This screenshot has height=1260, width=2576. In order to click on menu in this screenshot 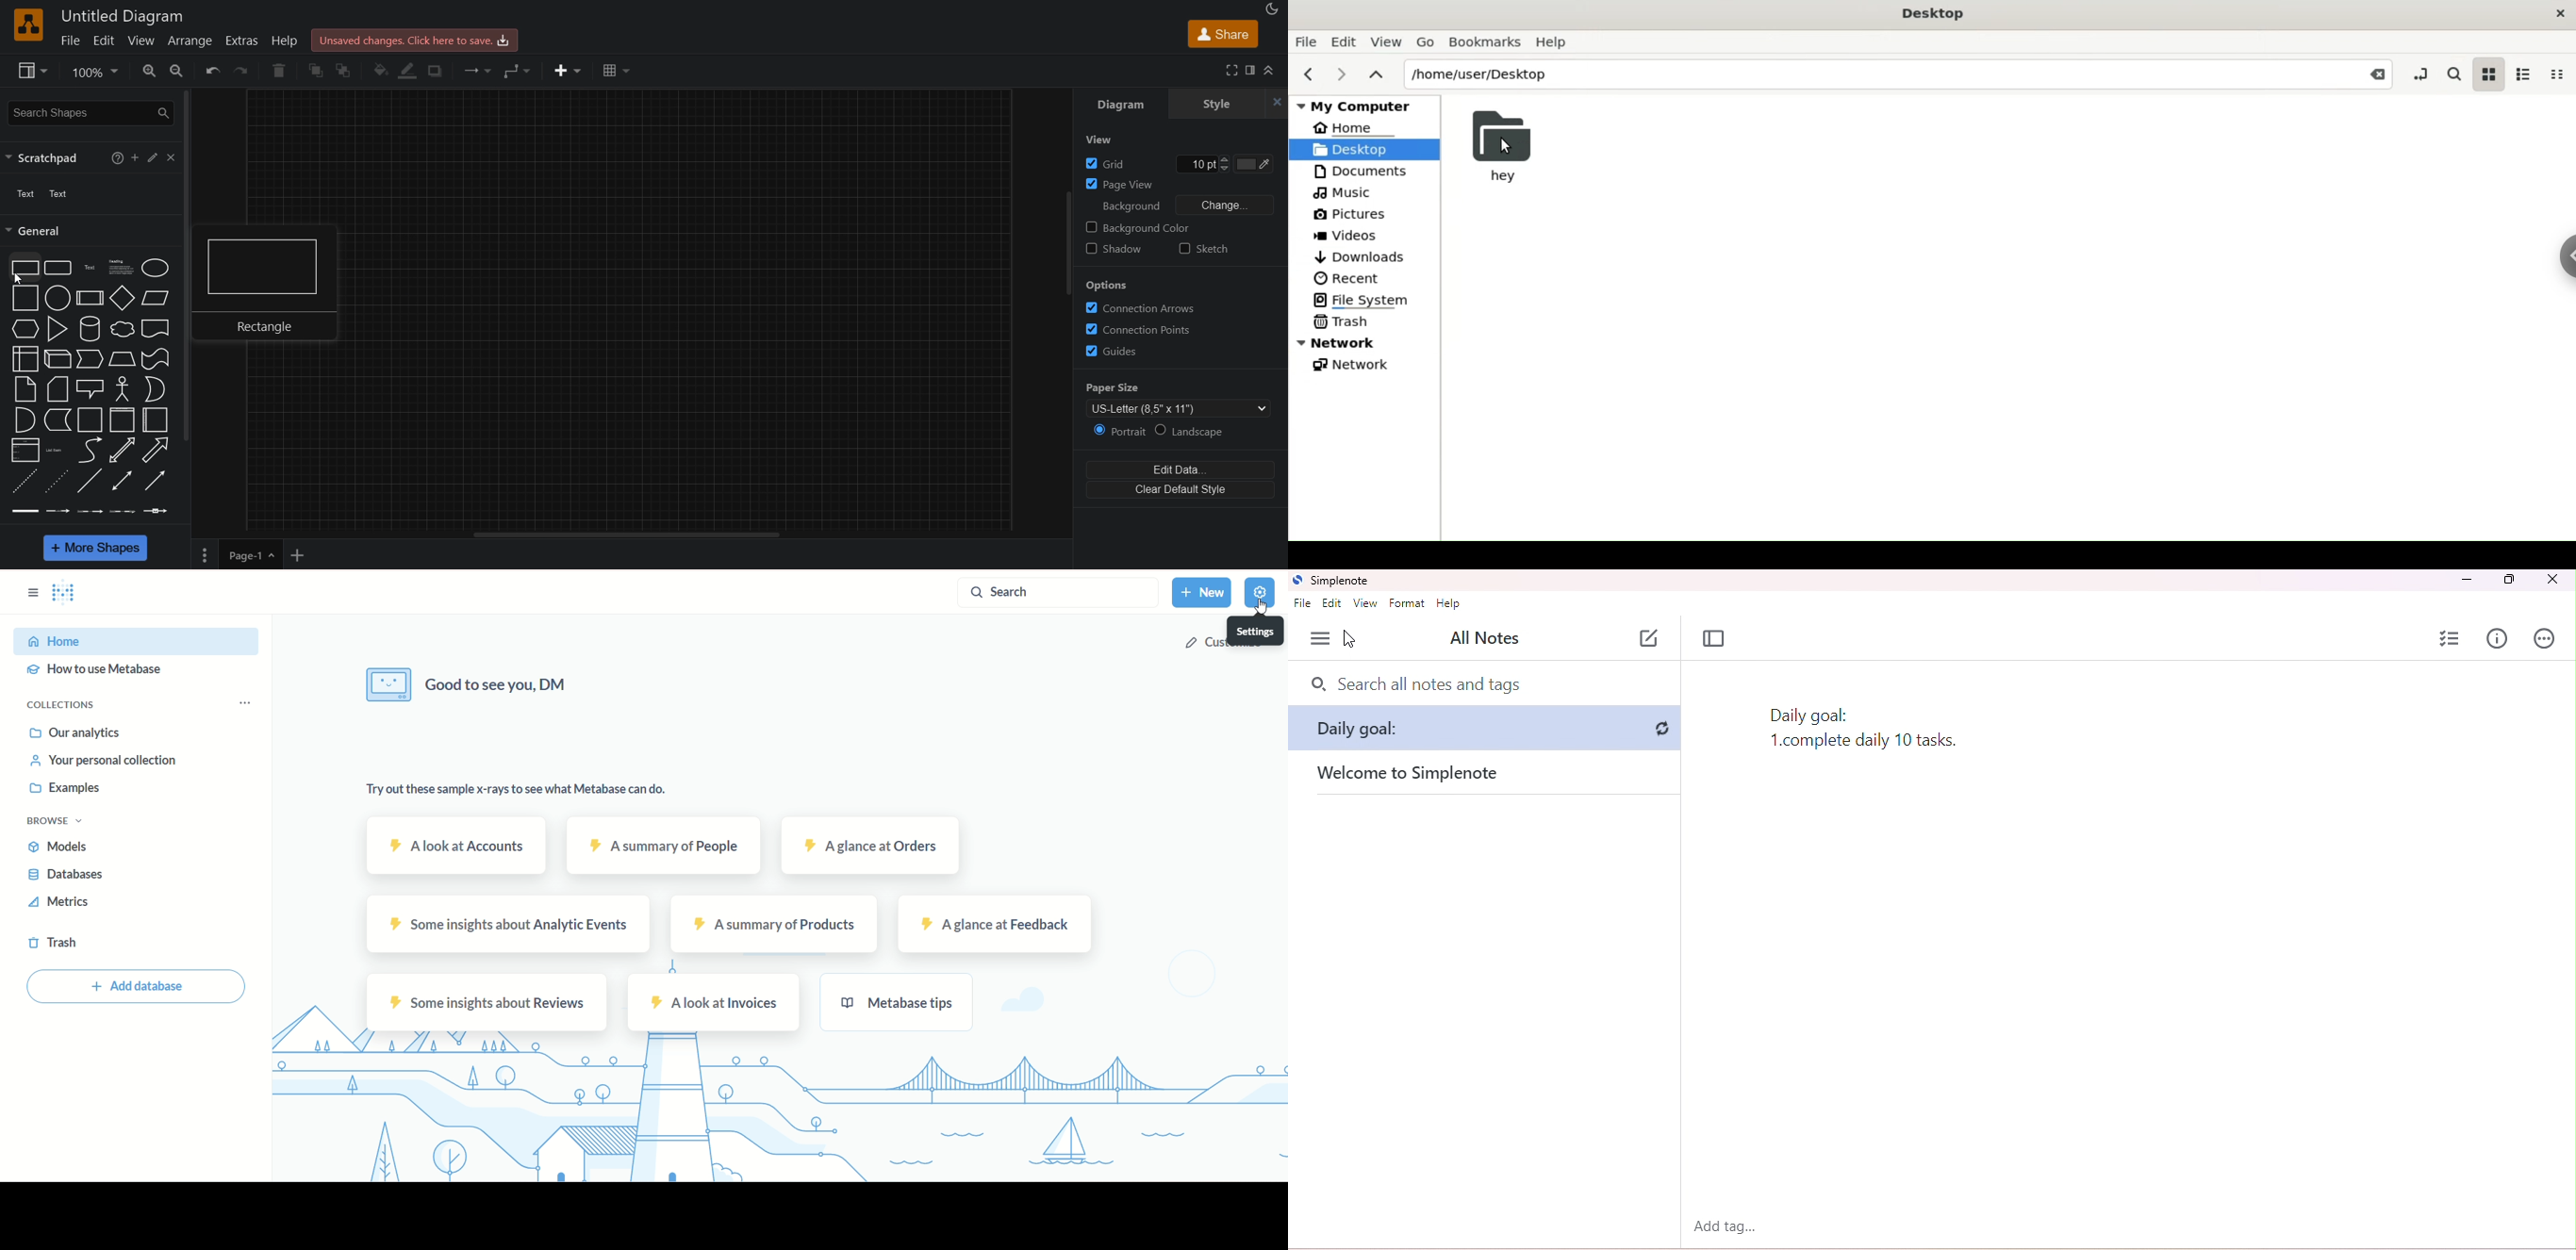, I will do `click(1321, 638)`.